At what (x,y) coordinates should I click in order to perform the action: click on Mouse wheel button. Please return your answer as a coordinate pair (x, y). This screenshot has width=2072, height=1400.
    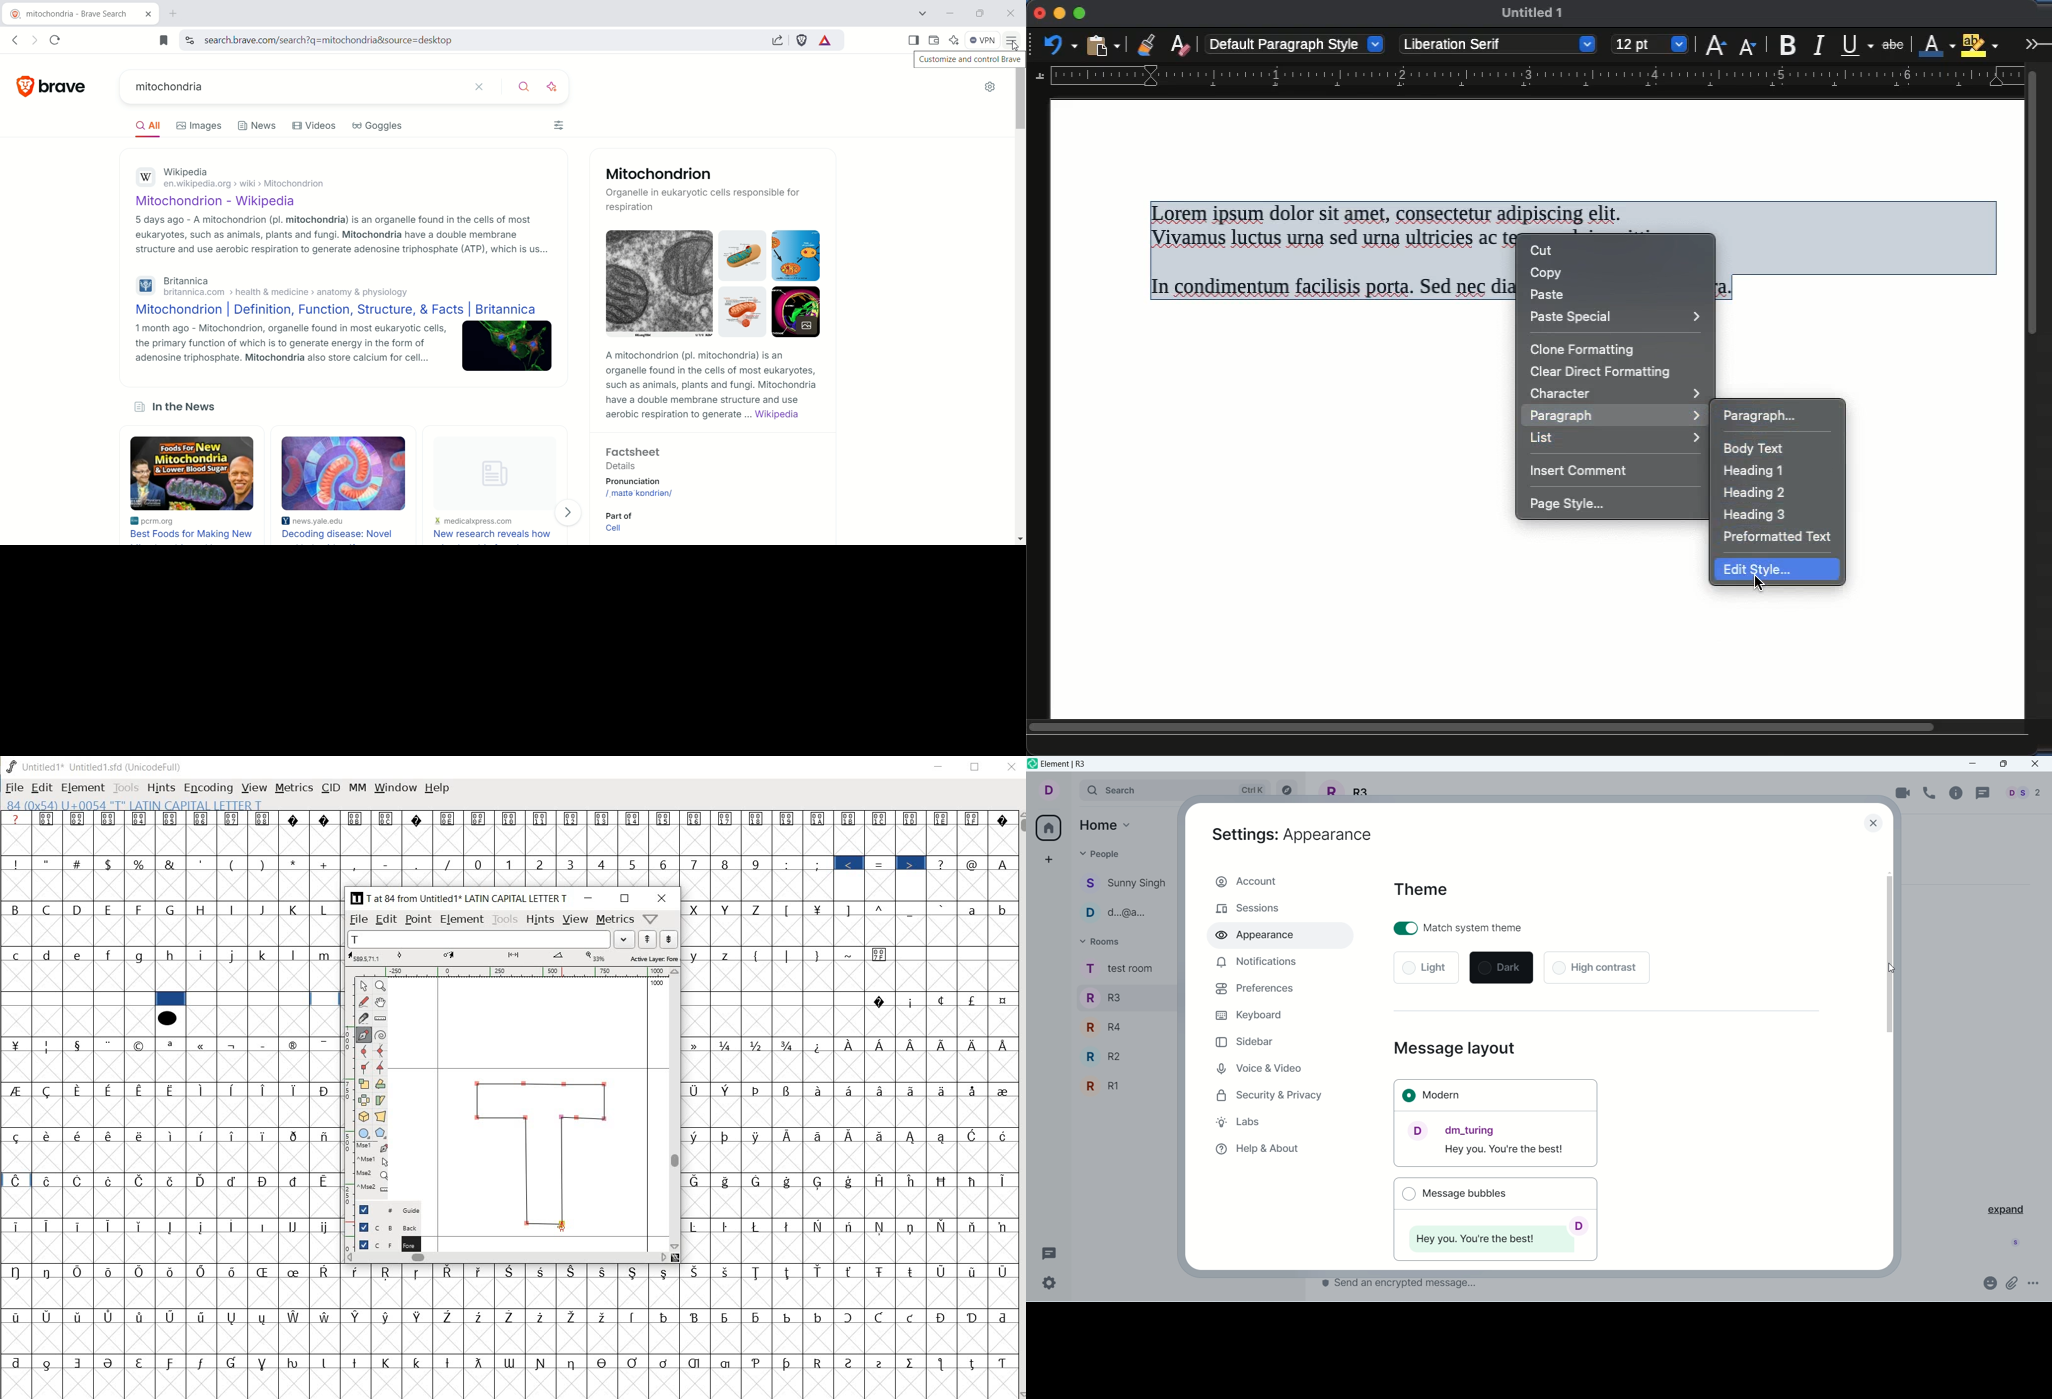
    Looking at the image, I should click on (373, 1175).